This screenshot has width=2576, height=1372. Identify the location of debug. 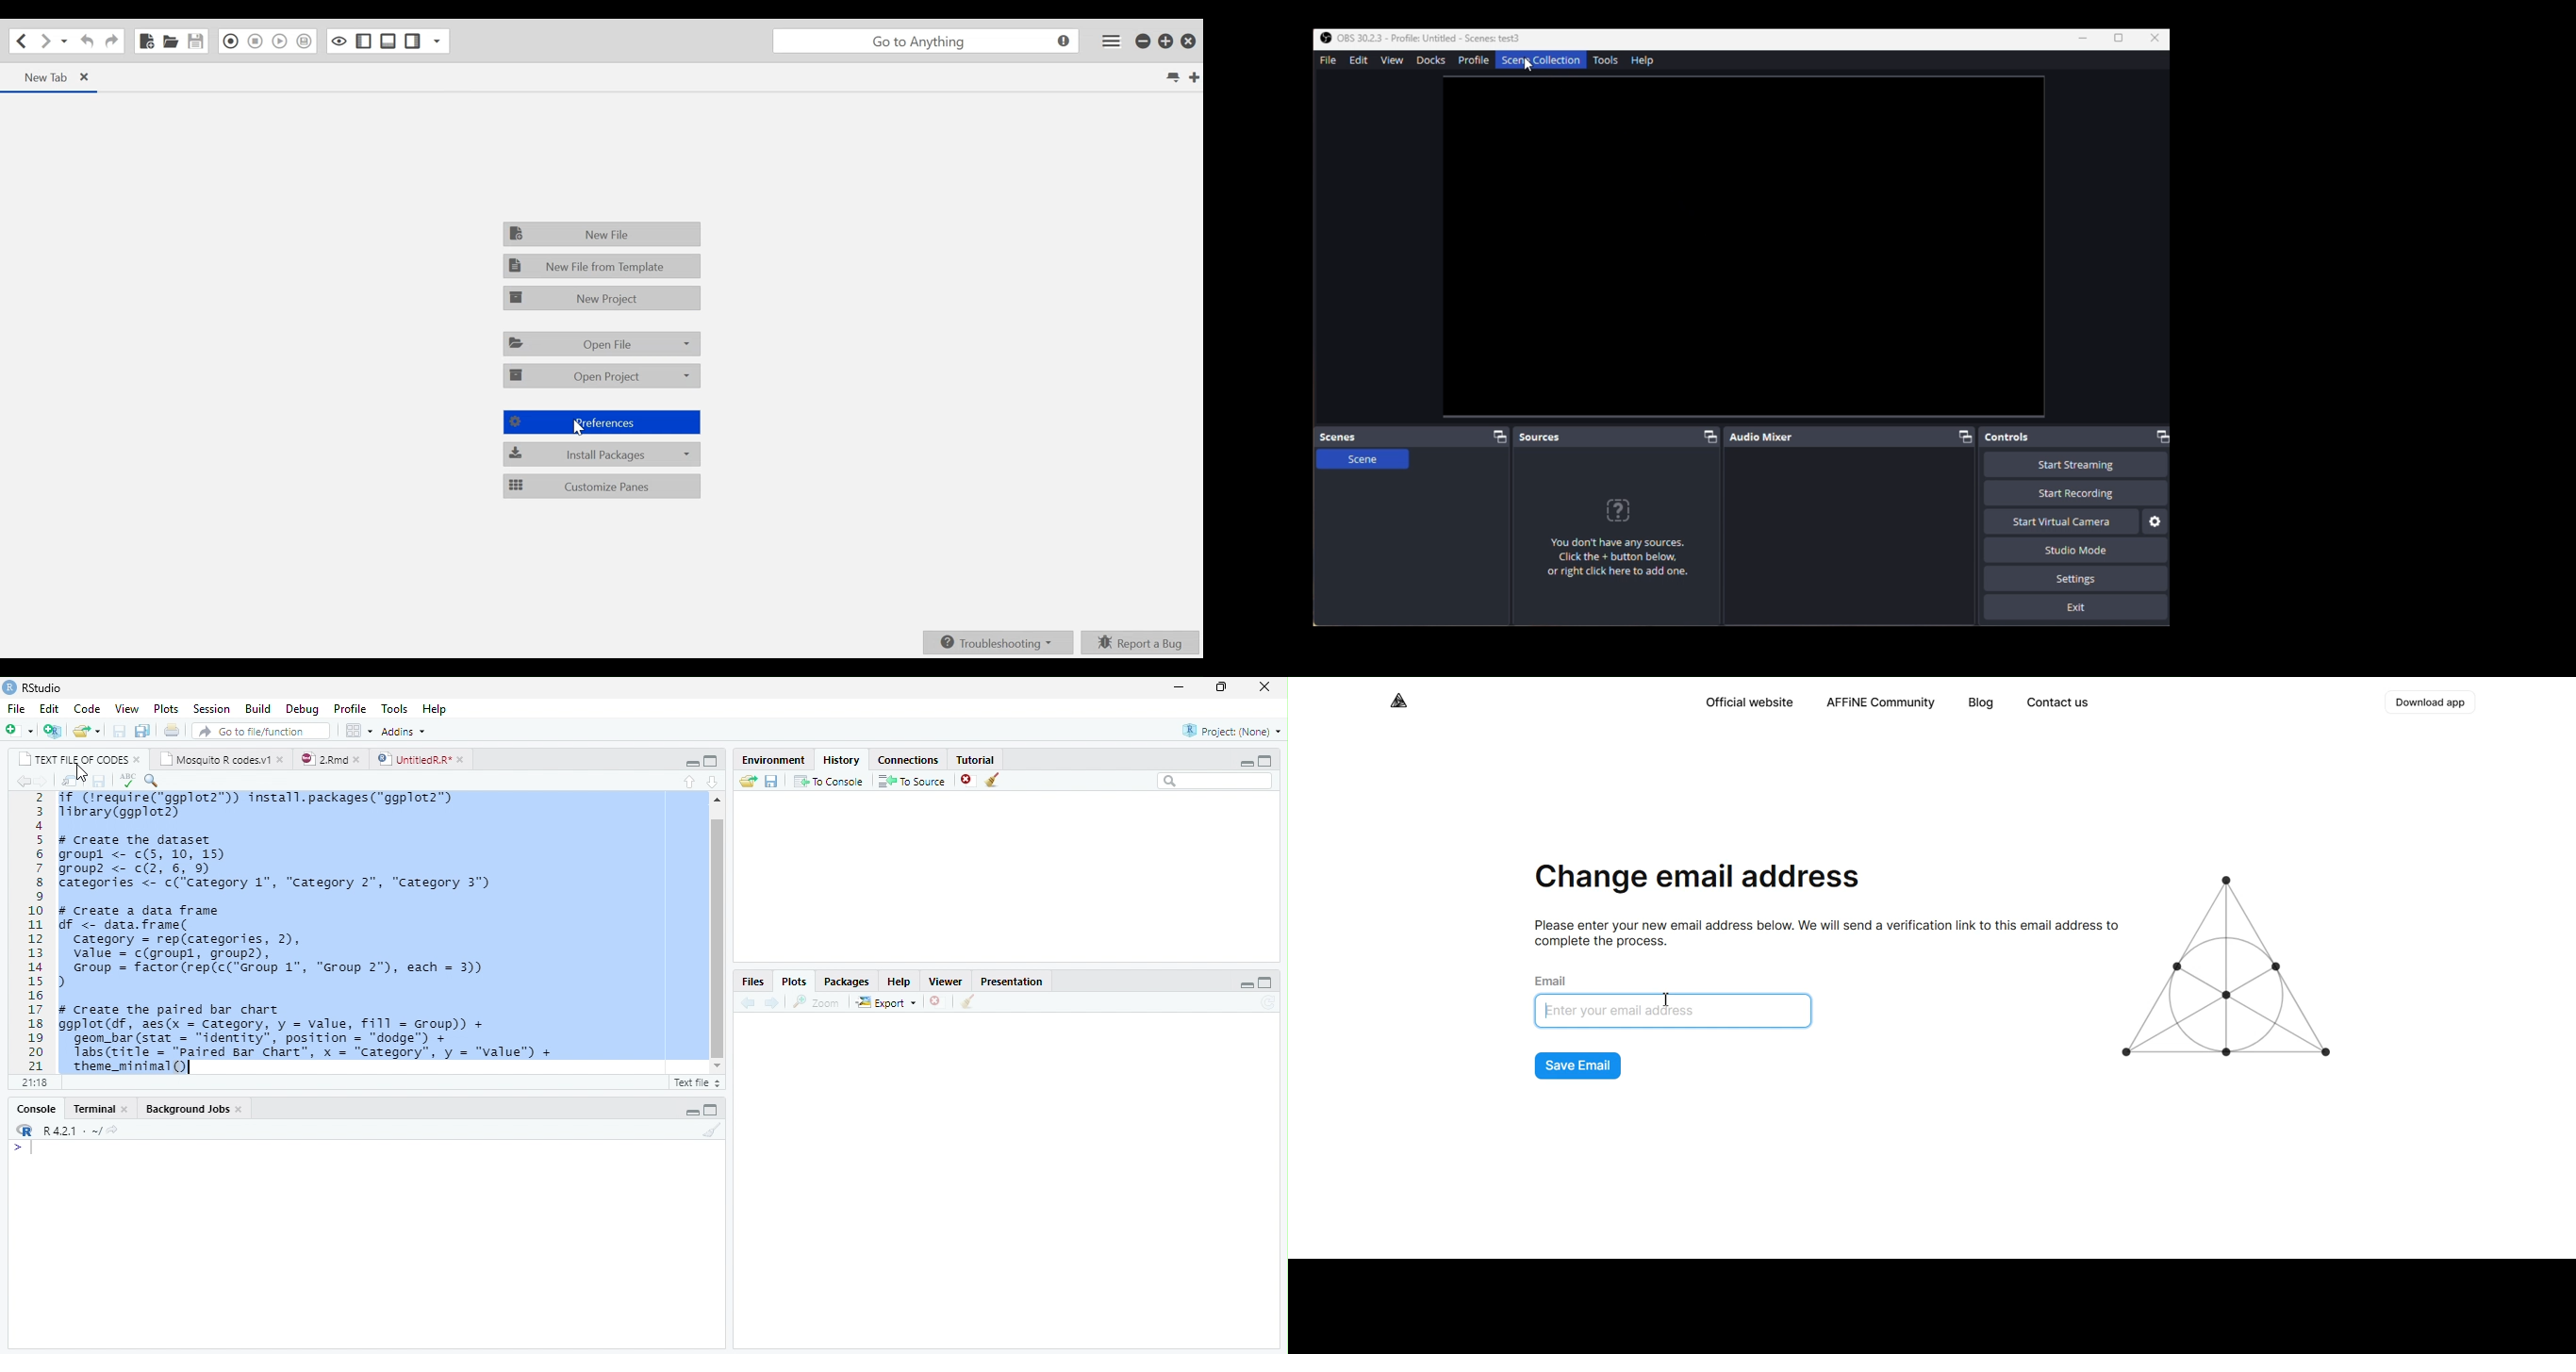
(302, 708).